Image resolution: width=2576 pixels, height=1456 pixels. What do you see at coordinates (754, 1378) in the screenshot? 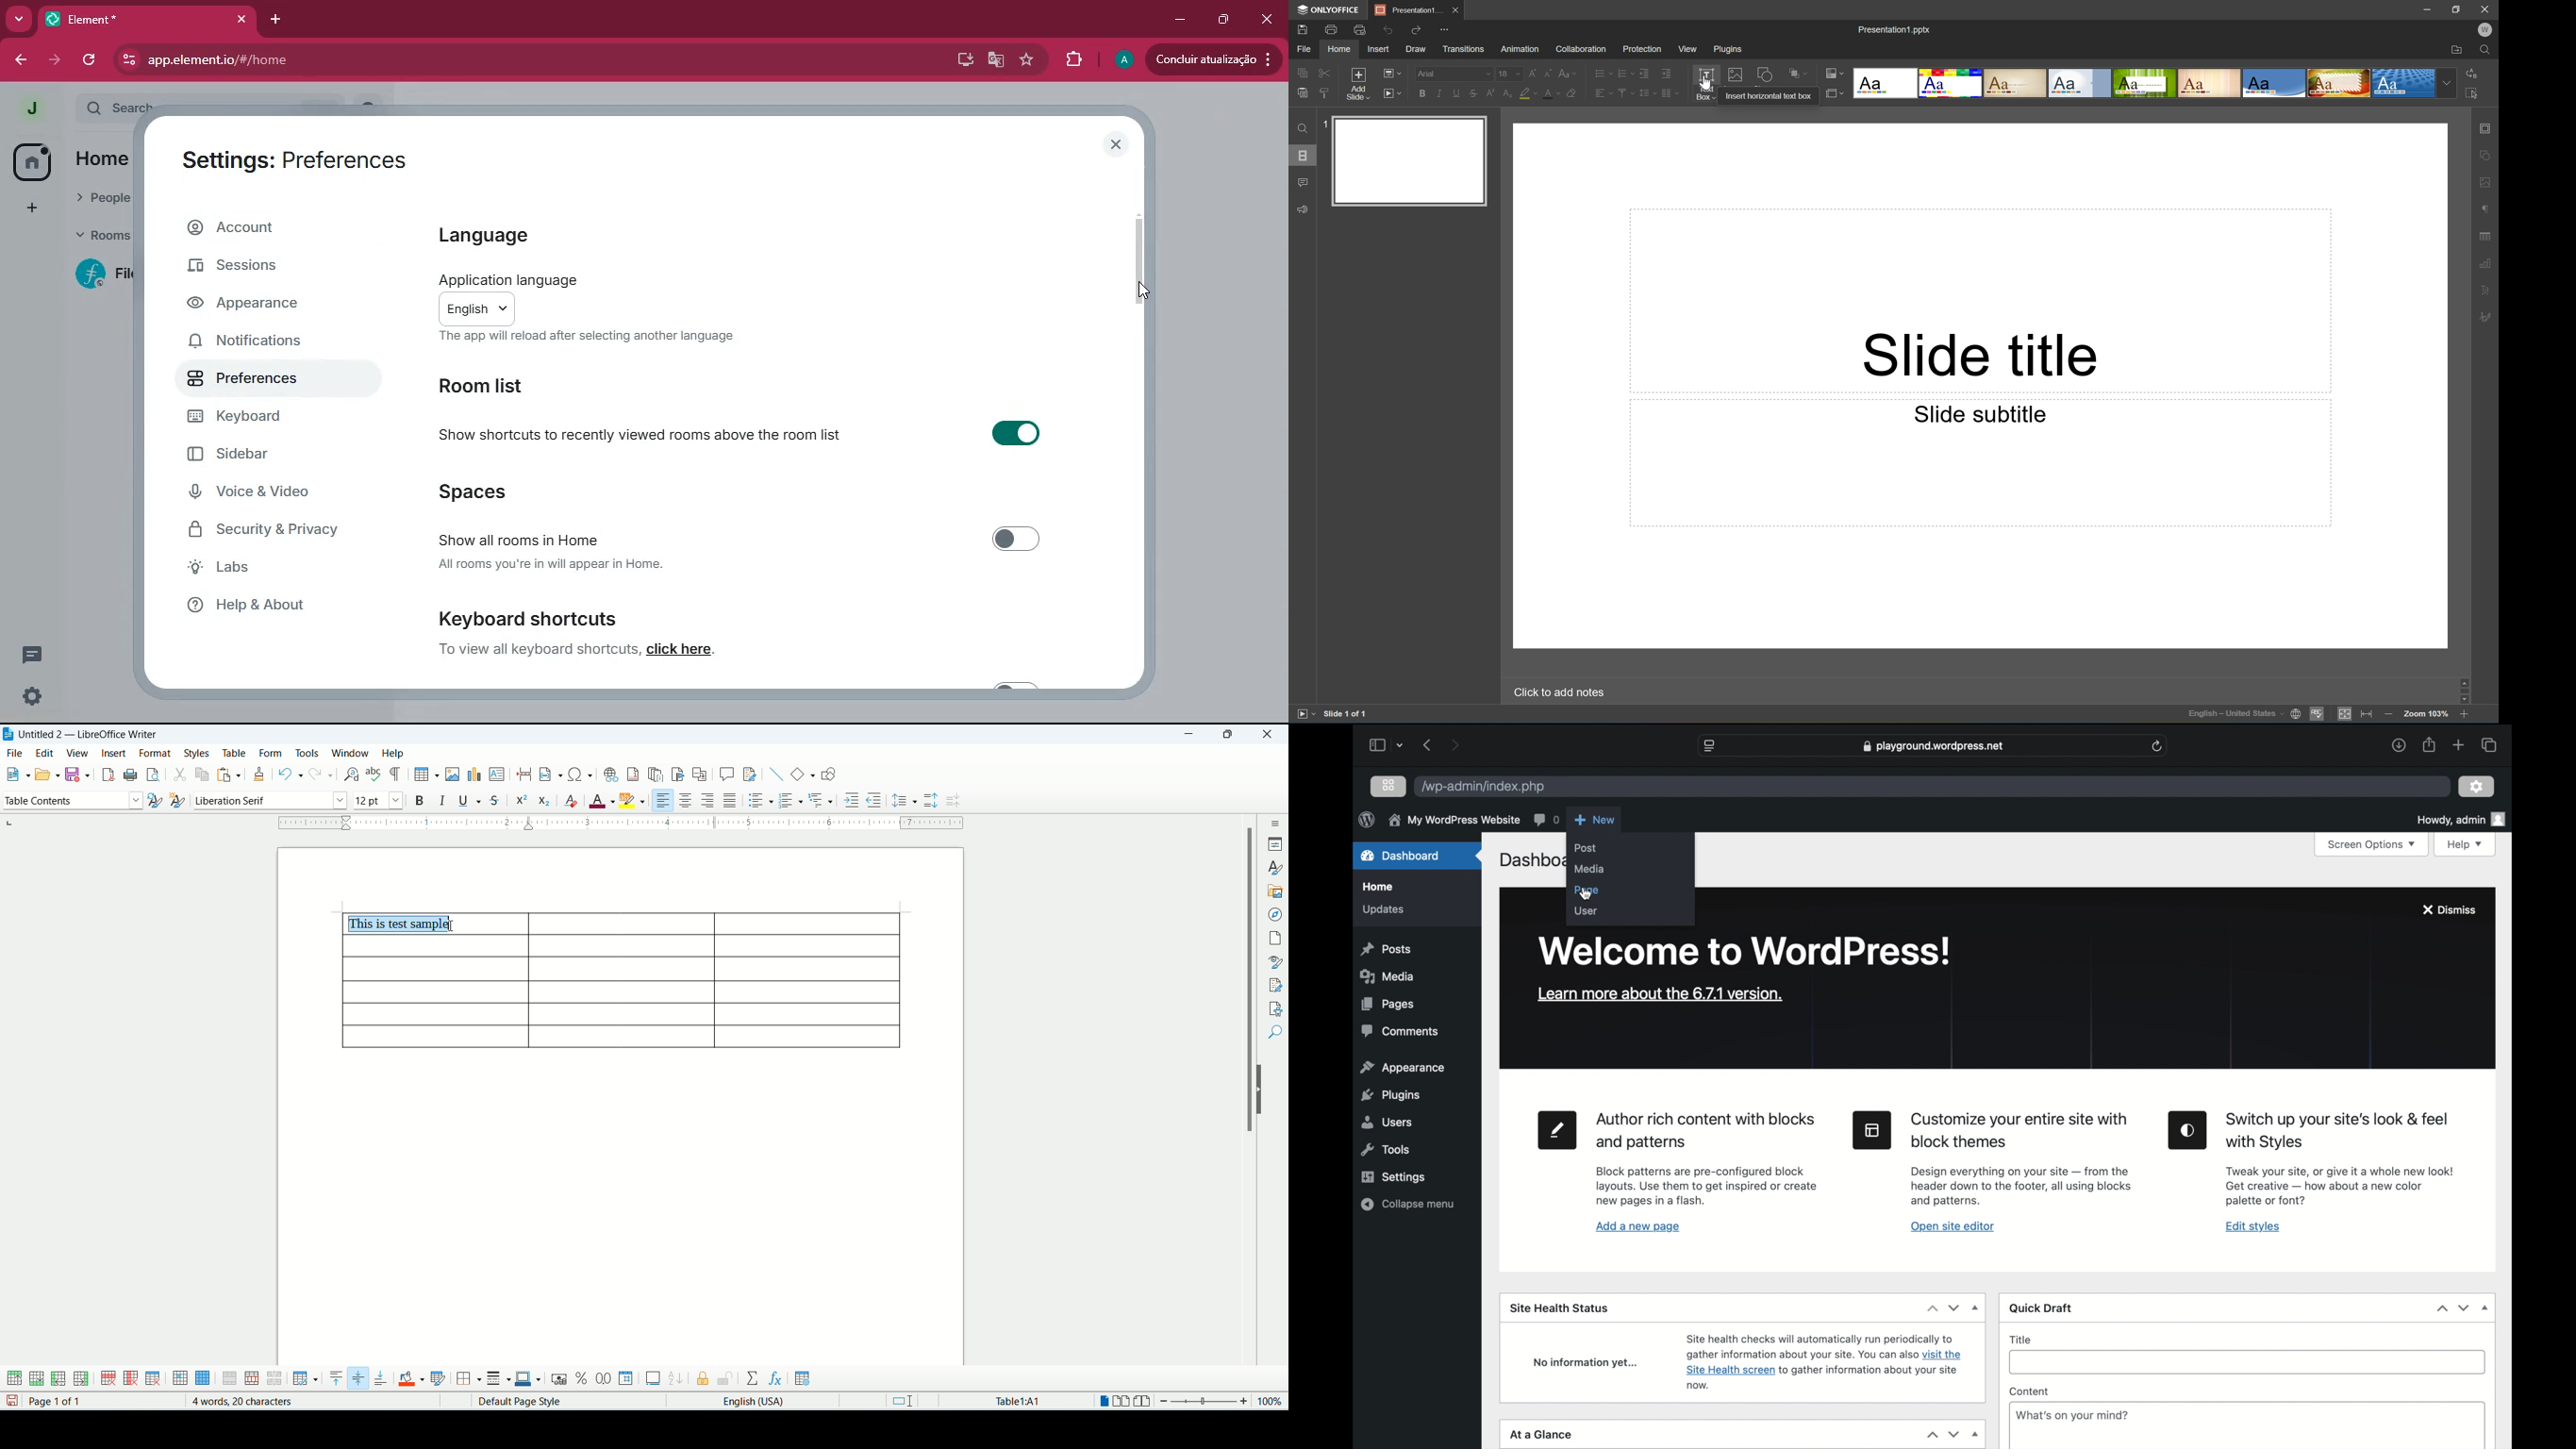
I see `sum` at bounding box center [754, 1378].